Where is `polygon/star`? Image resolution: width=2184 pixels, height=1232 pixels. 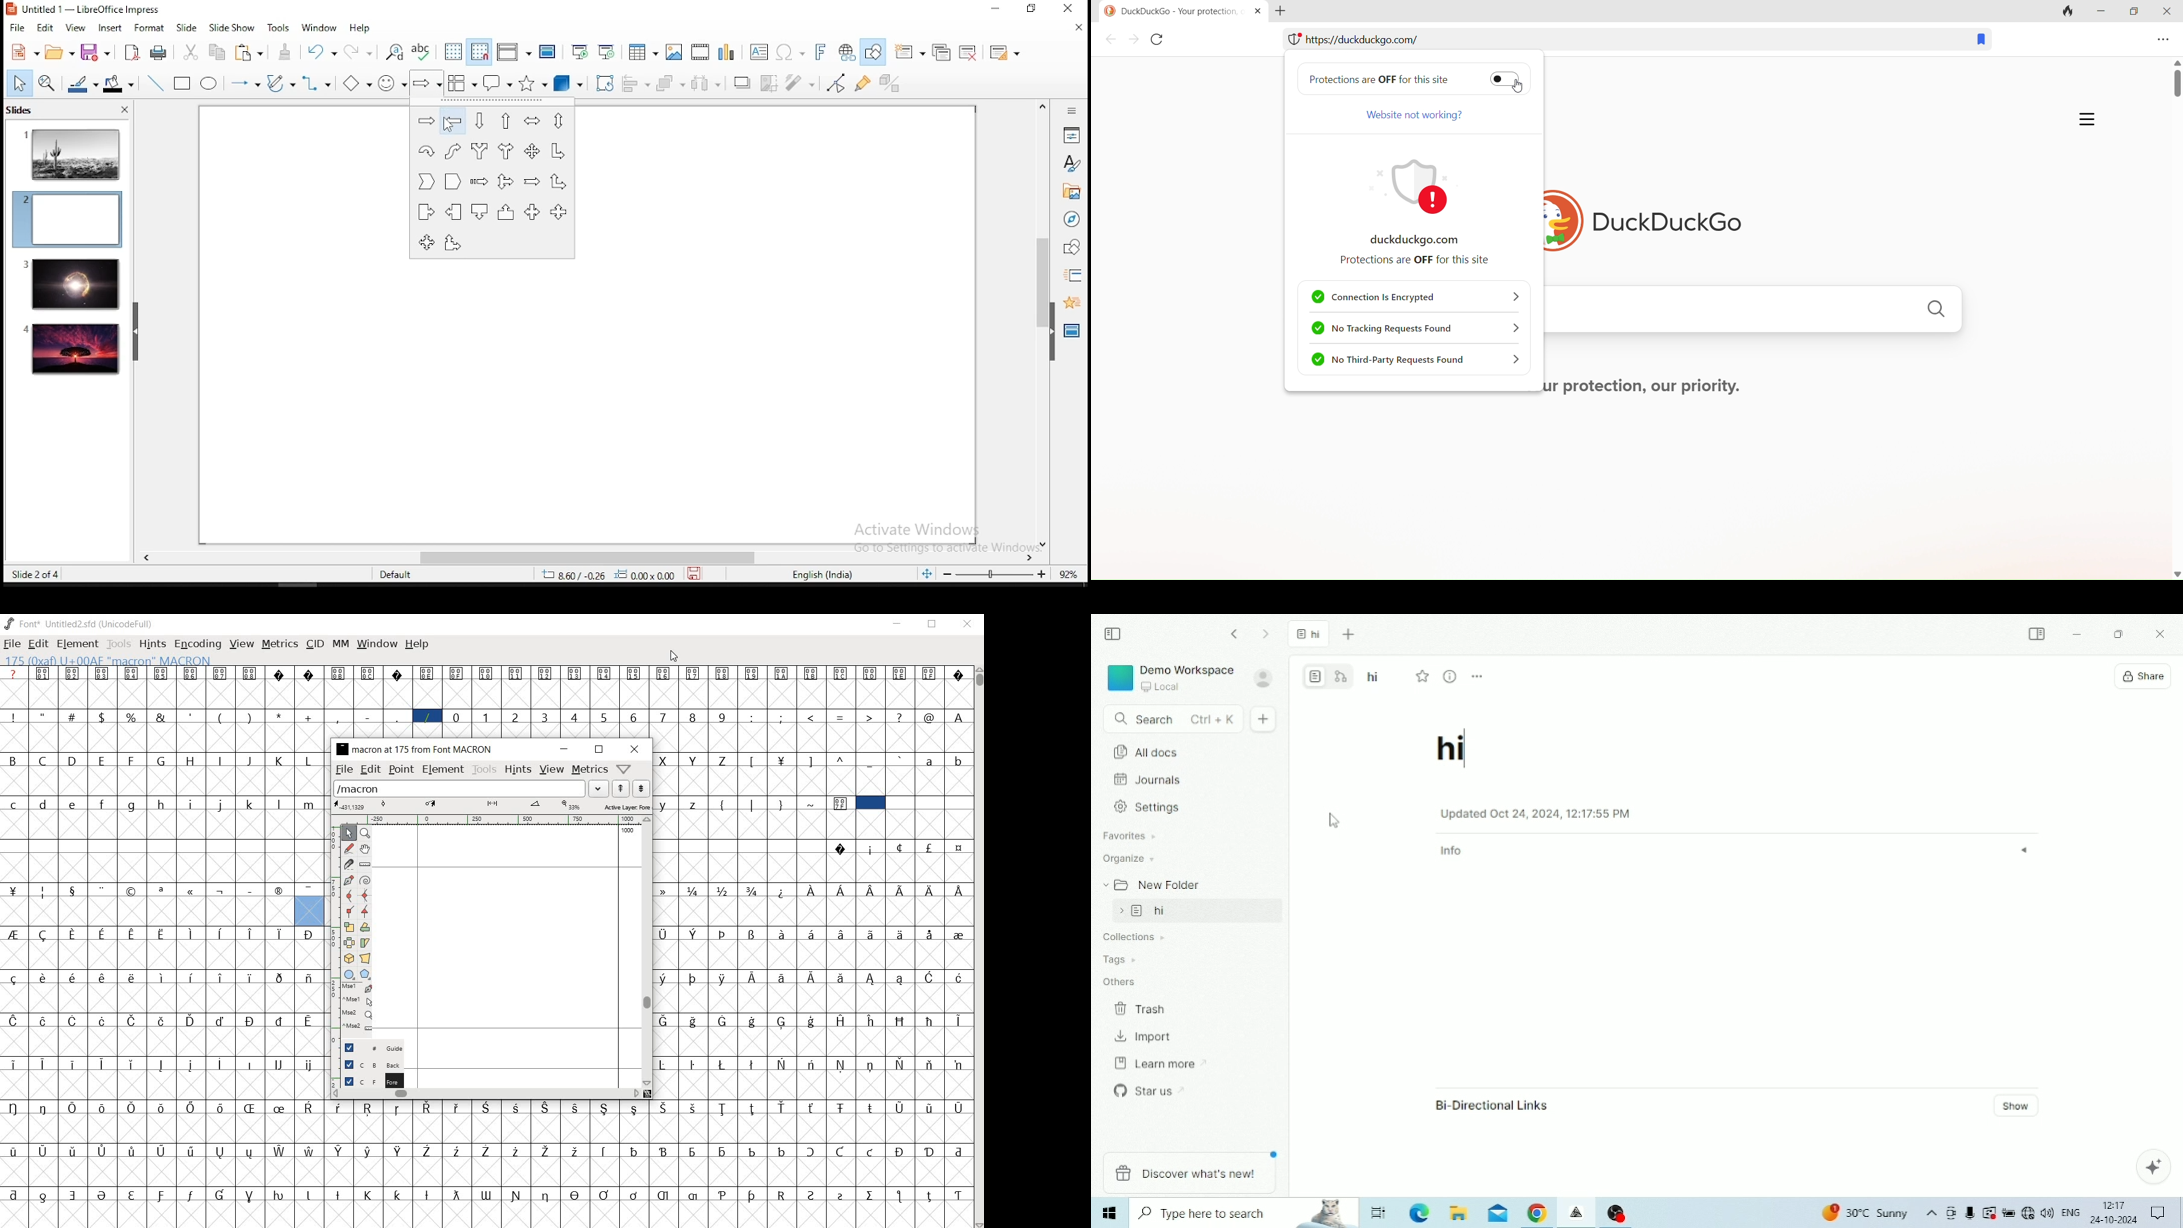
polygon/star is located at coordinates (366, 974).